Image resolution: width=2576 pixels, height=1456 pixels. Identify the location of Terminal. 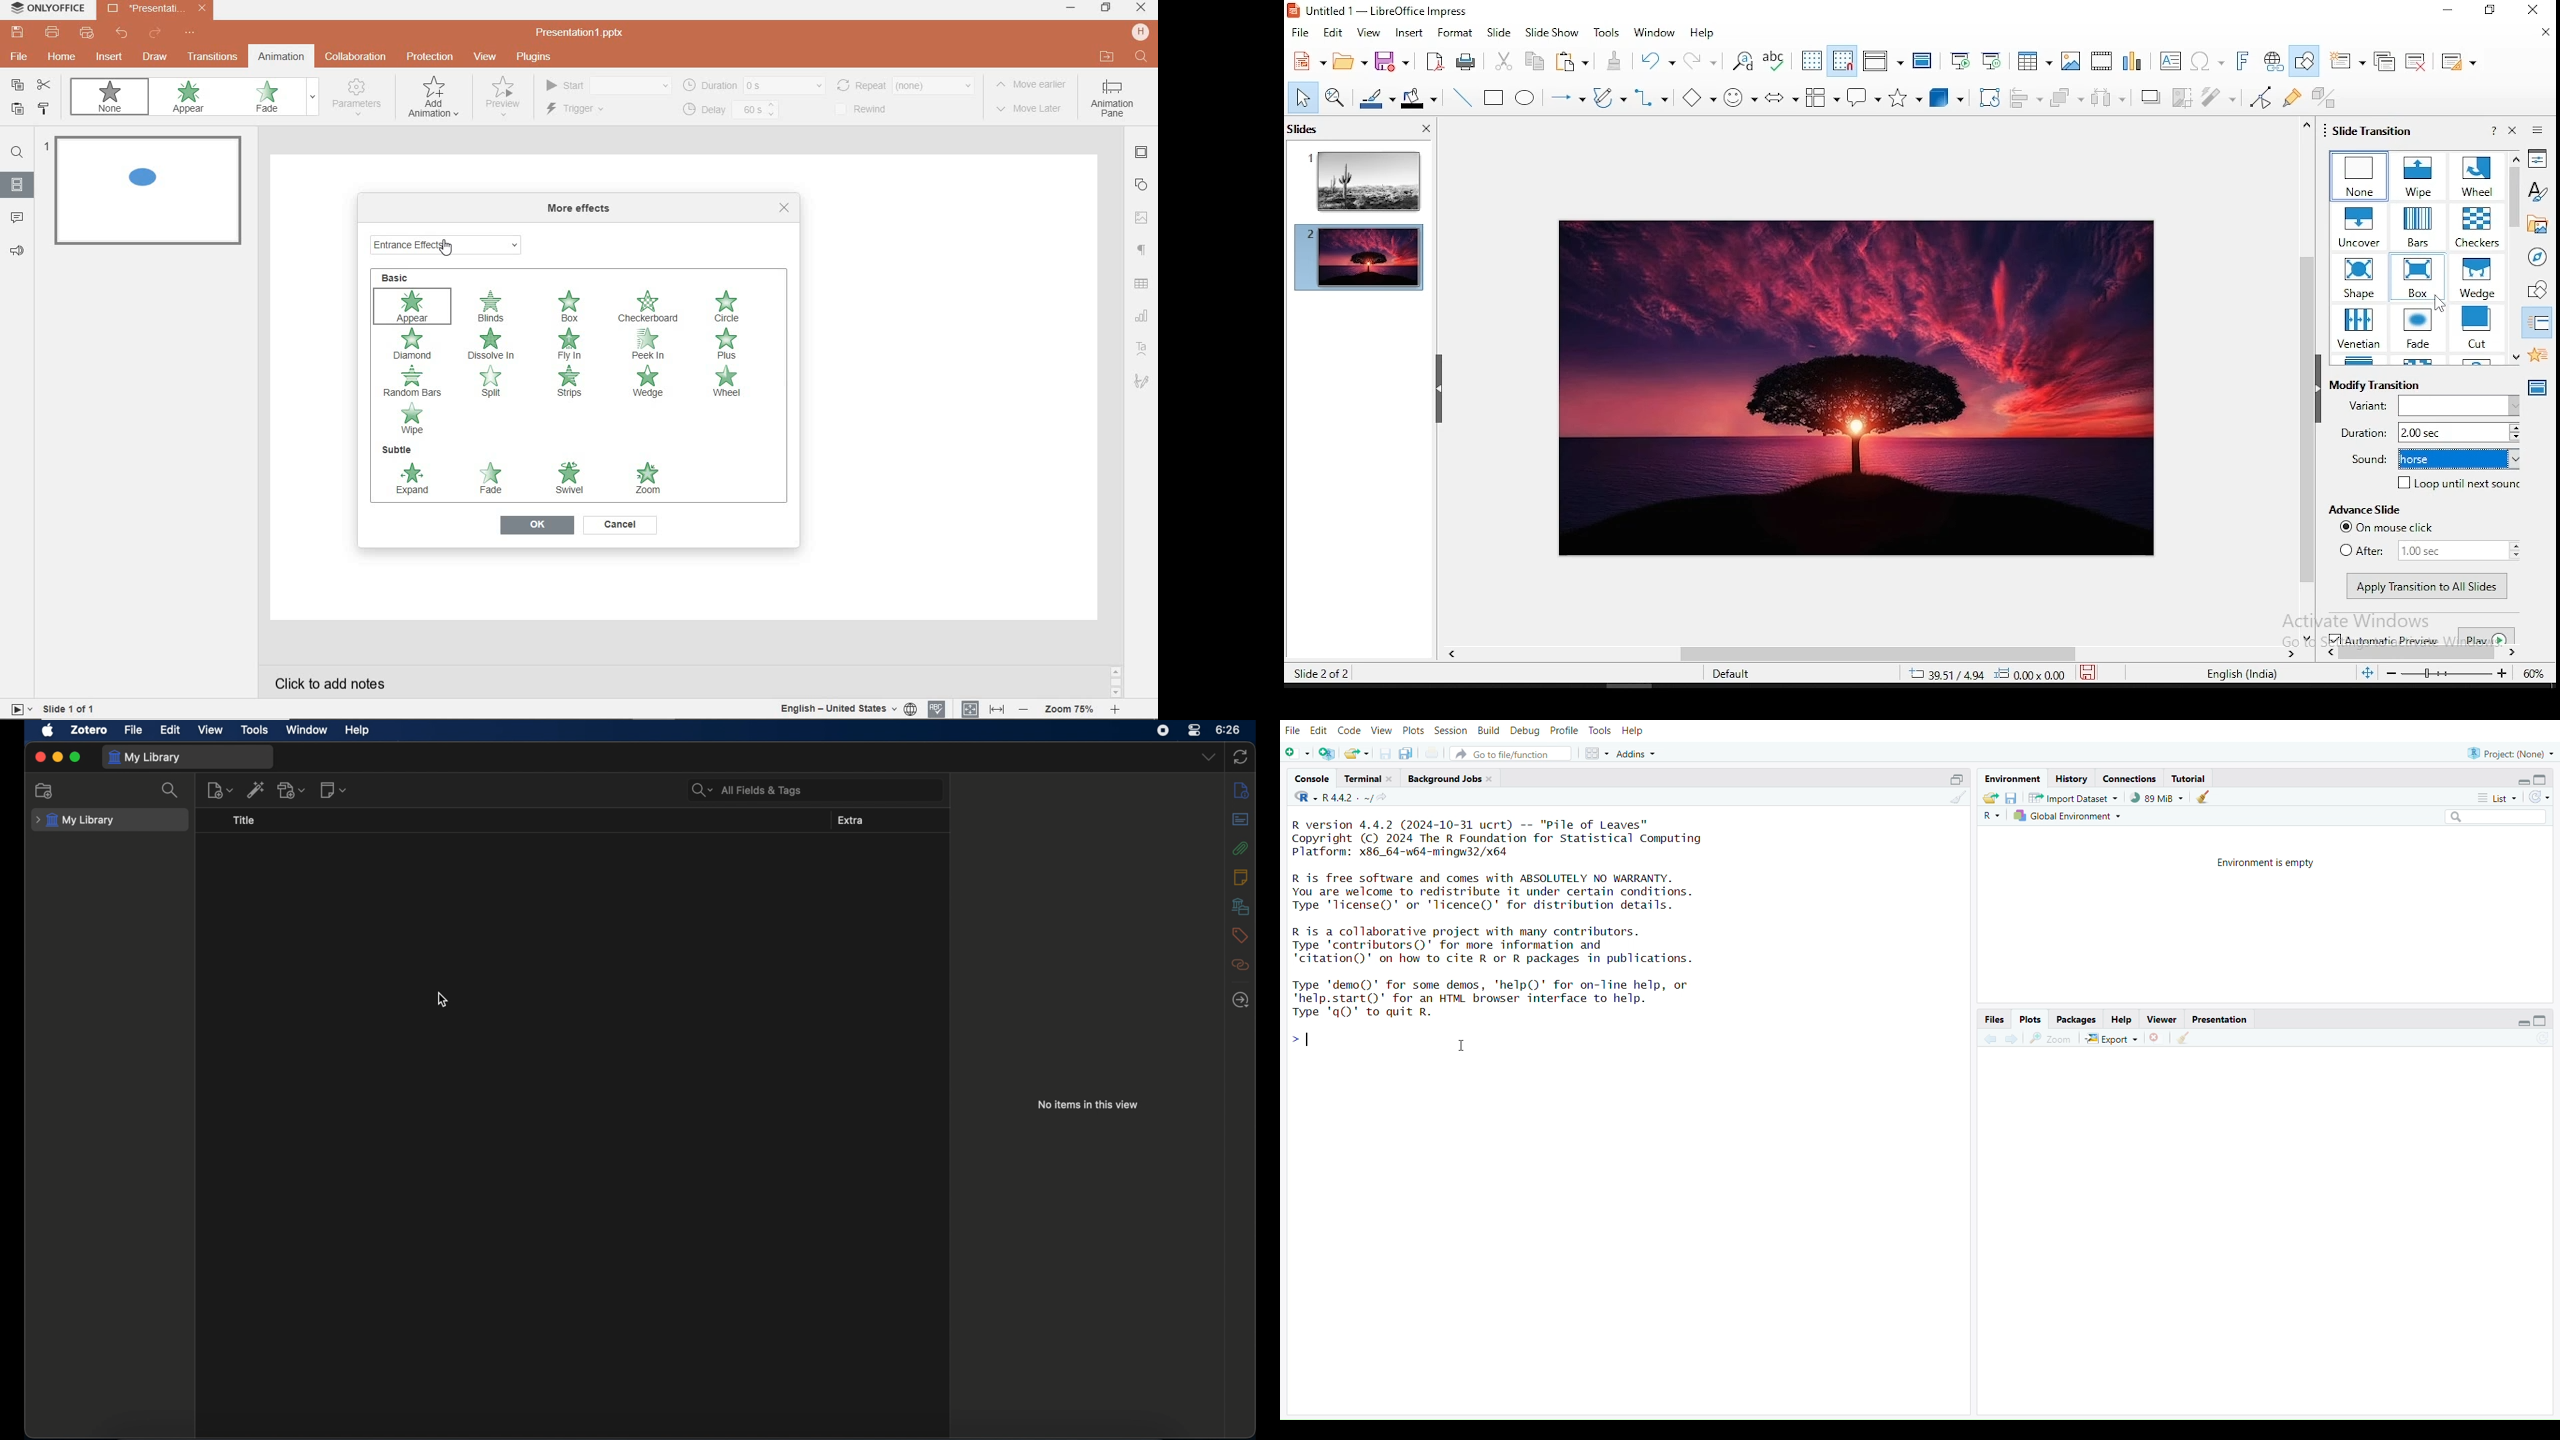
(1366, 777).